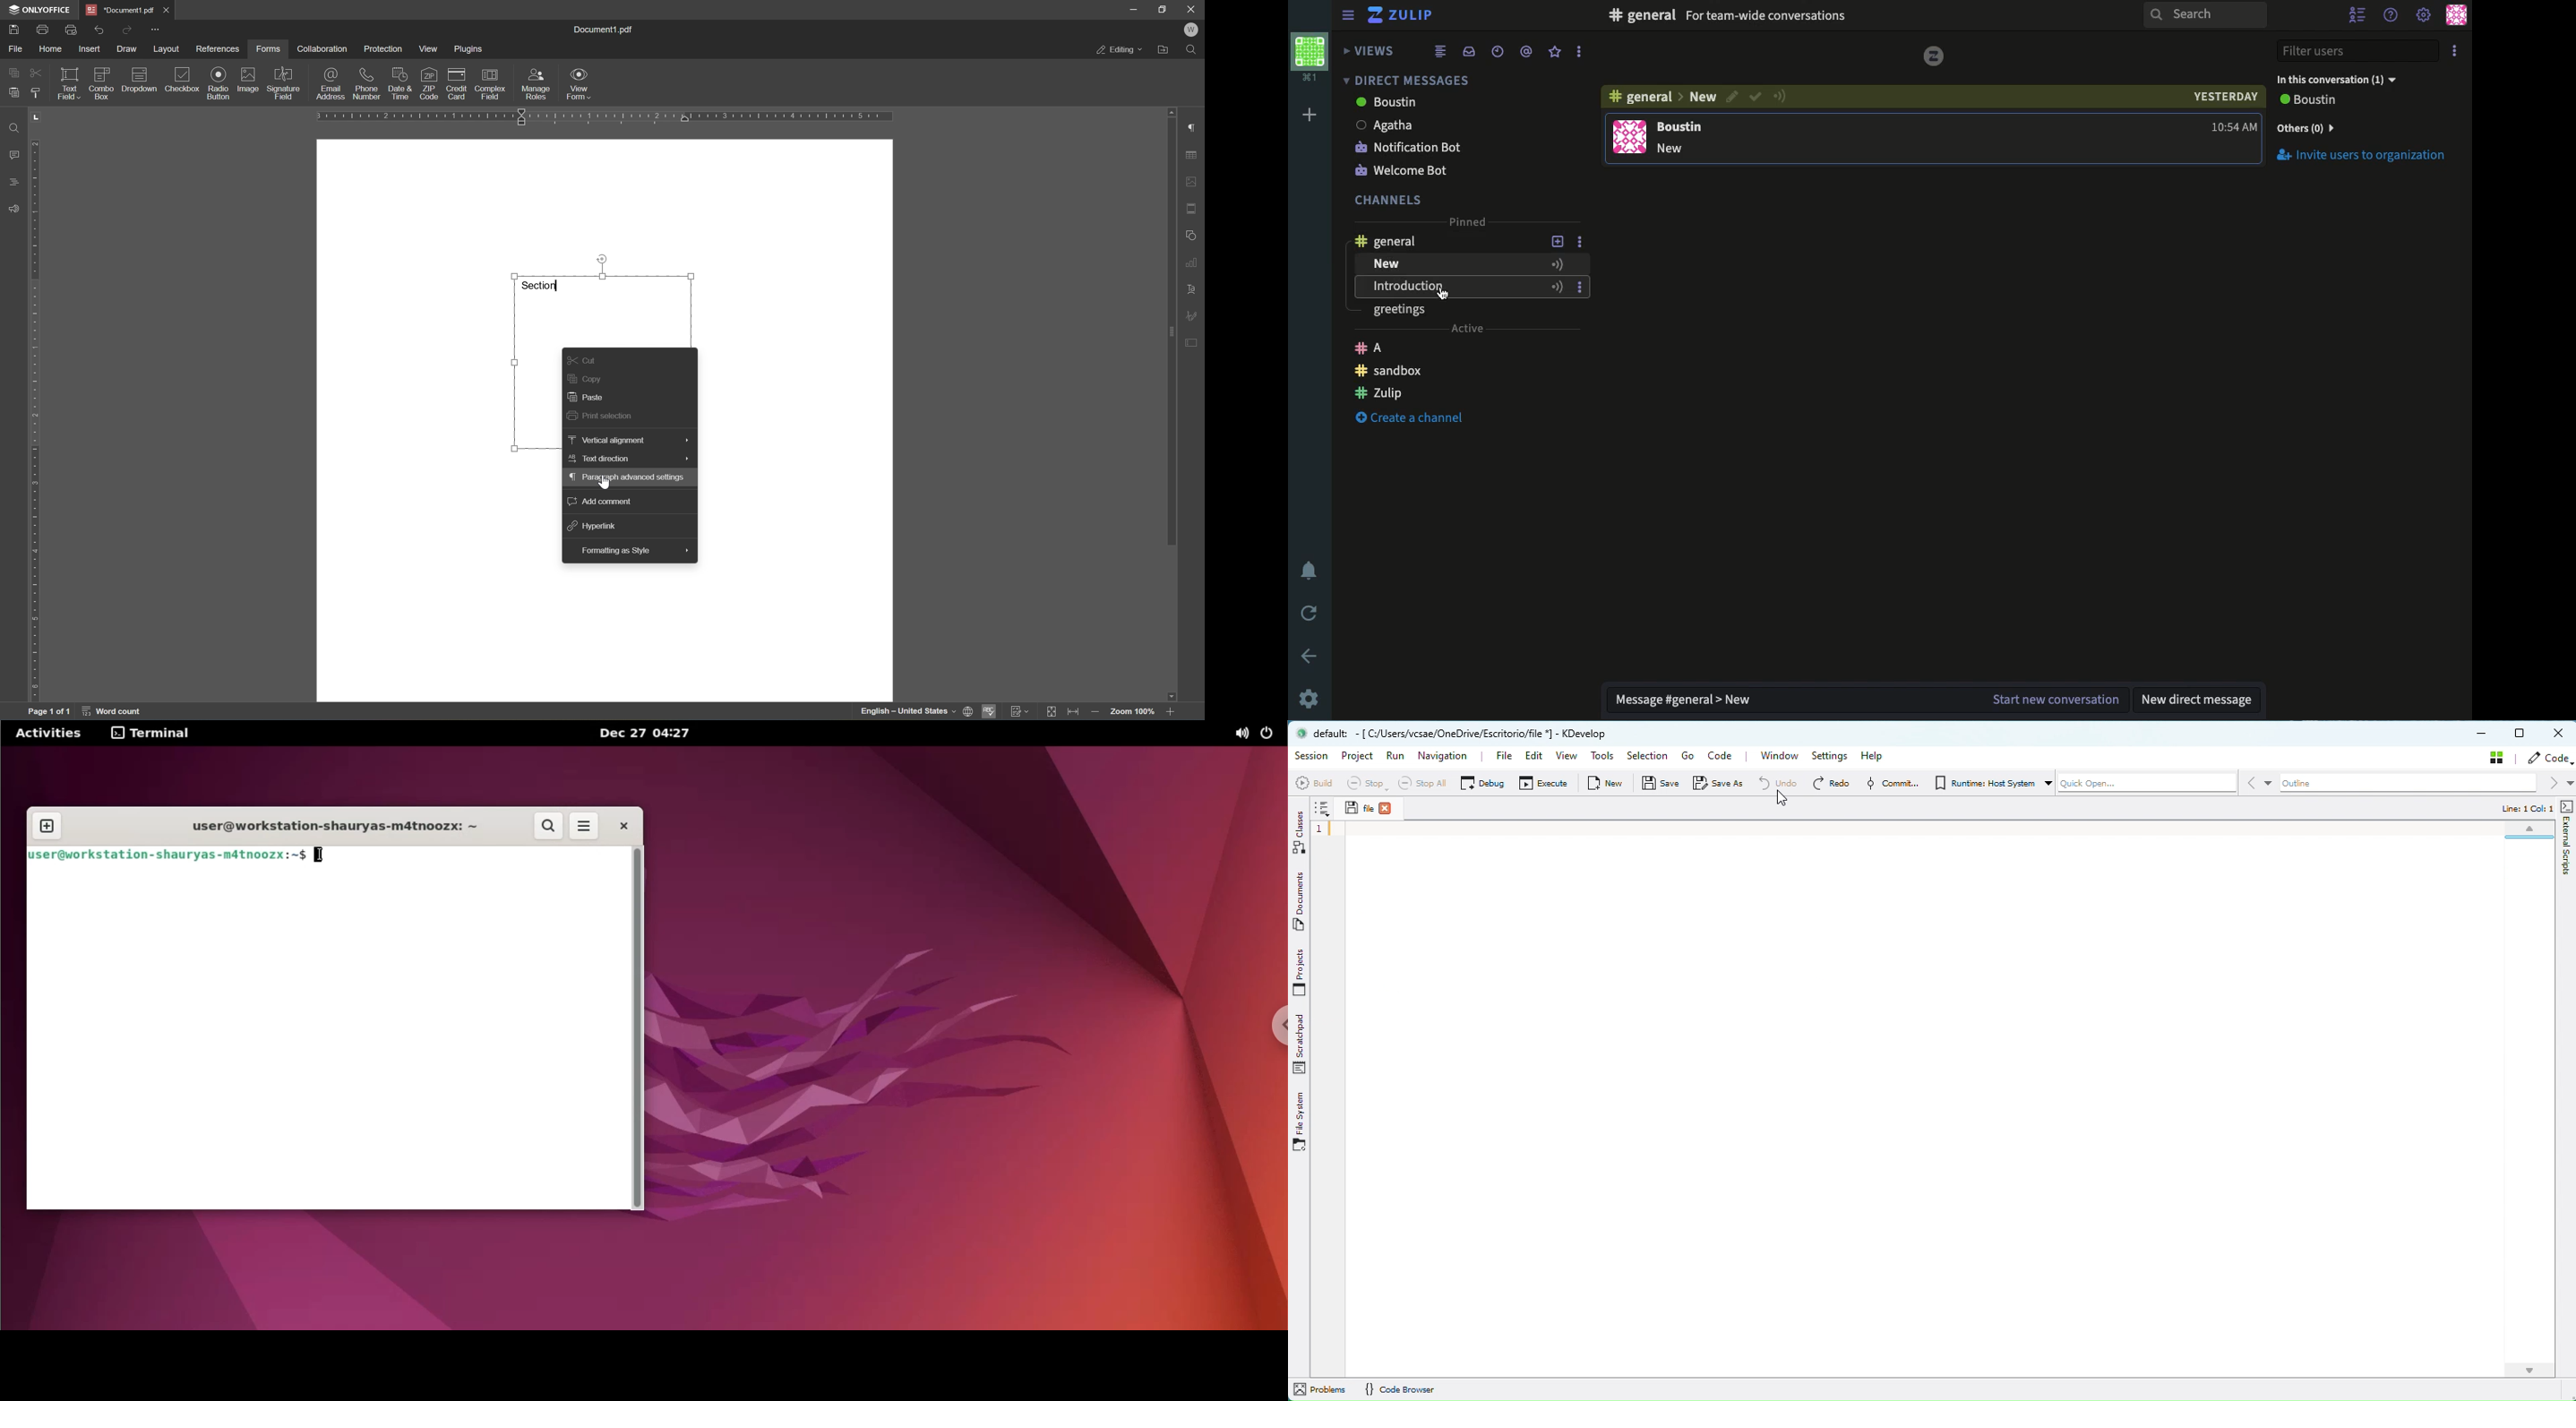 The width and height of the screenshot is (2576, 1428). Describe the element at coordinates (2360, 16) in the screenshot. I see `Hide users list` at that location.